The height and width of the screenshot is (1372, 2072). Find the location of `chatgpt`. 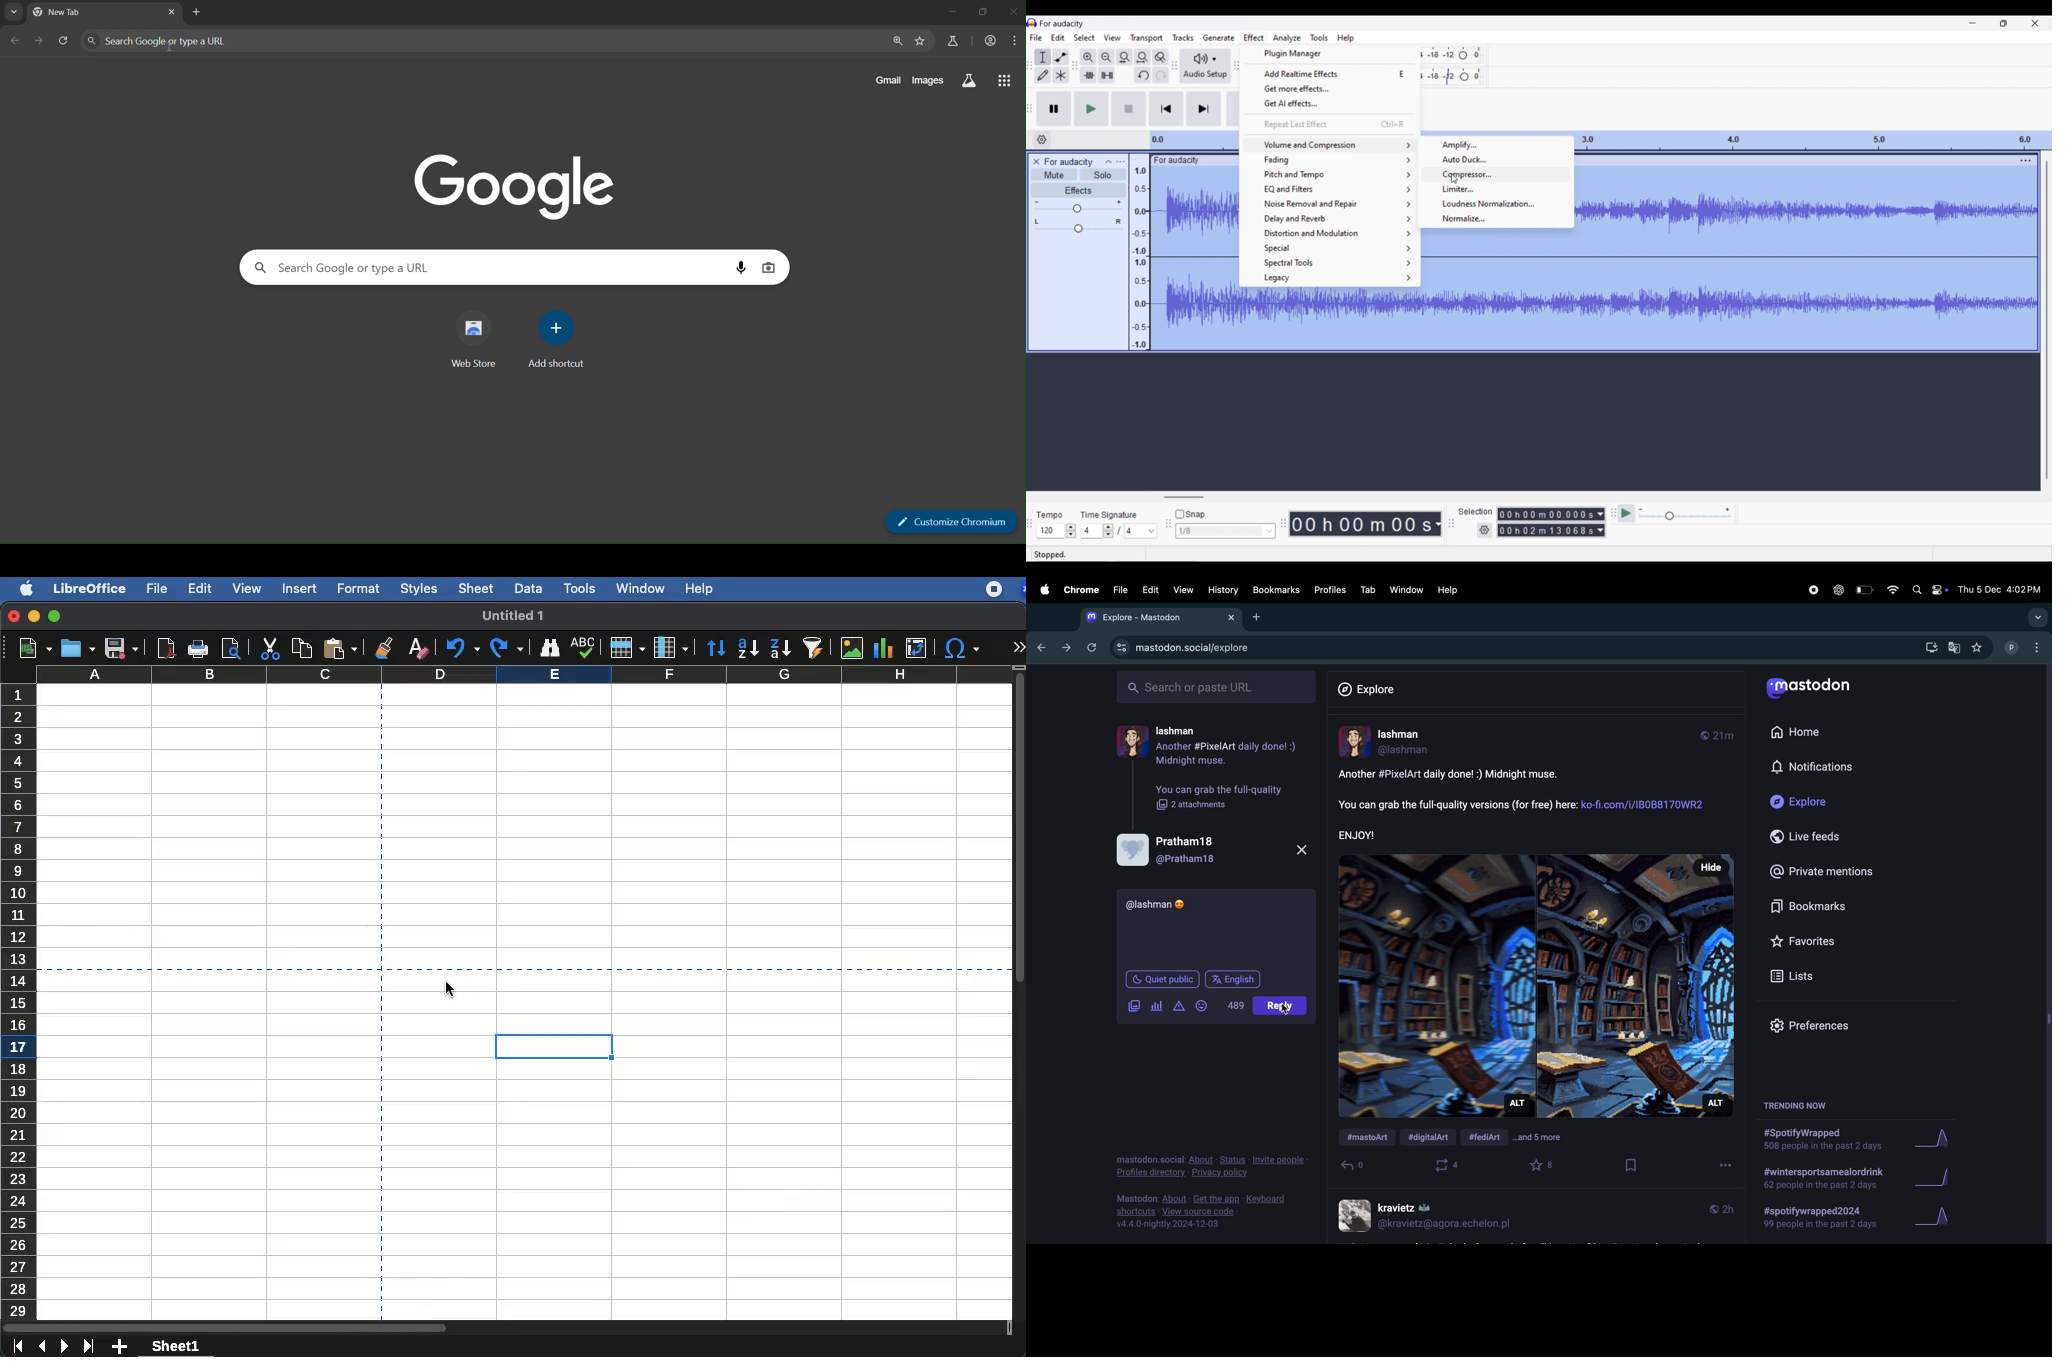

chatgpt is located at coordinates (1837, 591).